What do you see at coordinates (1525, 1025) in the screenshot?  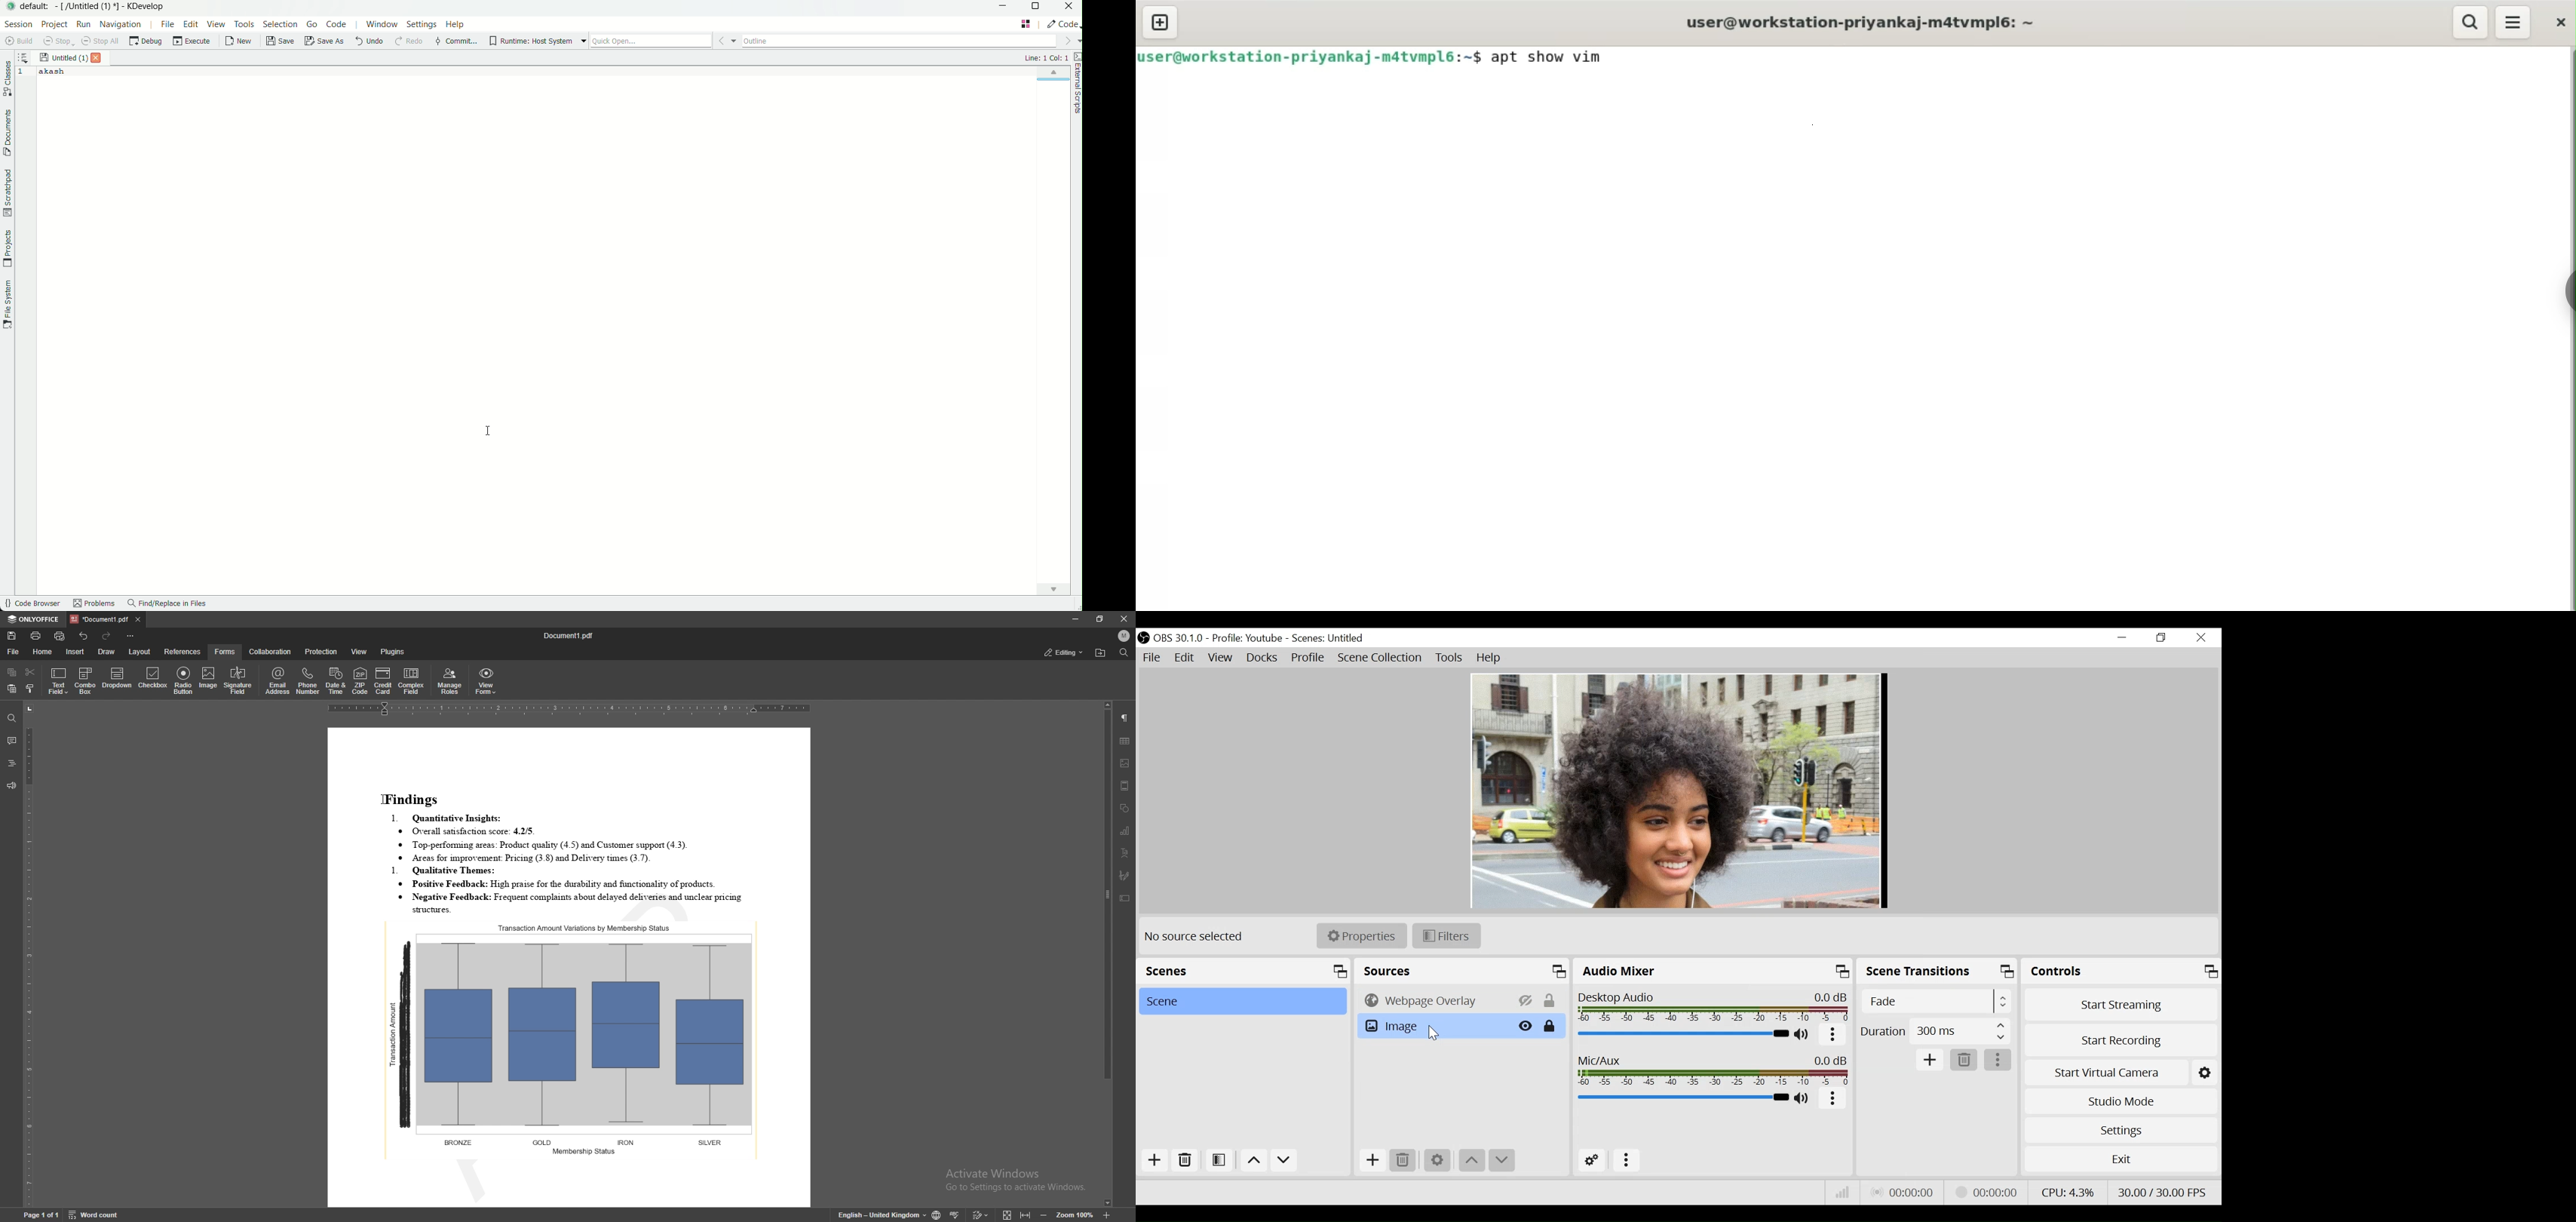 I see `Hide/Display` at bounding box center [1525, 1025].